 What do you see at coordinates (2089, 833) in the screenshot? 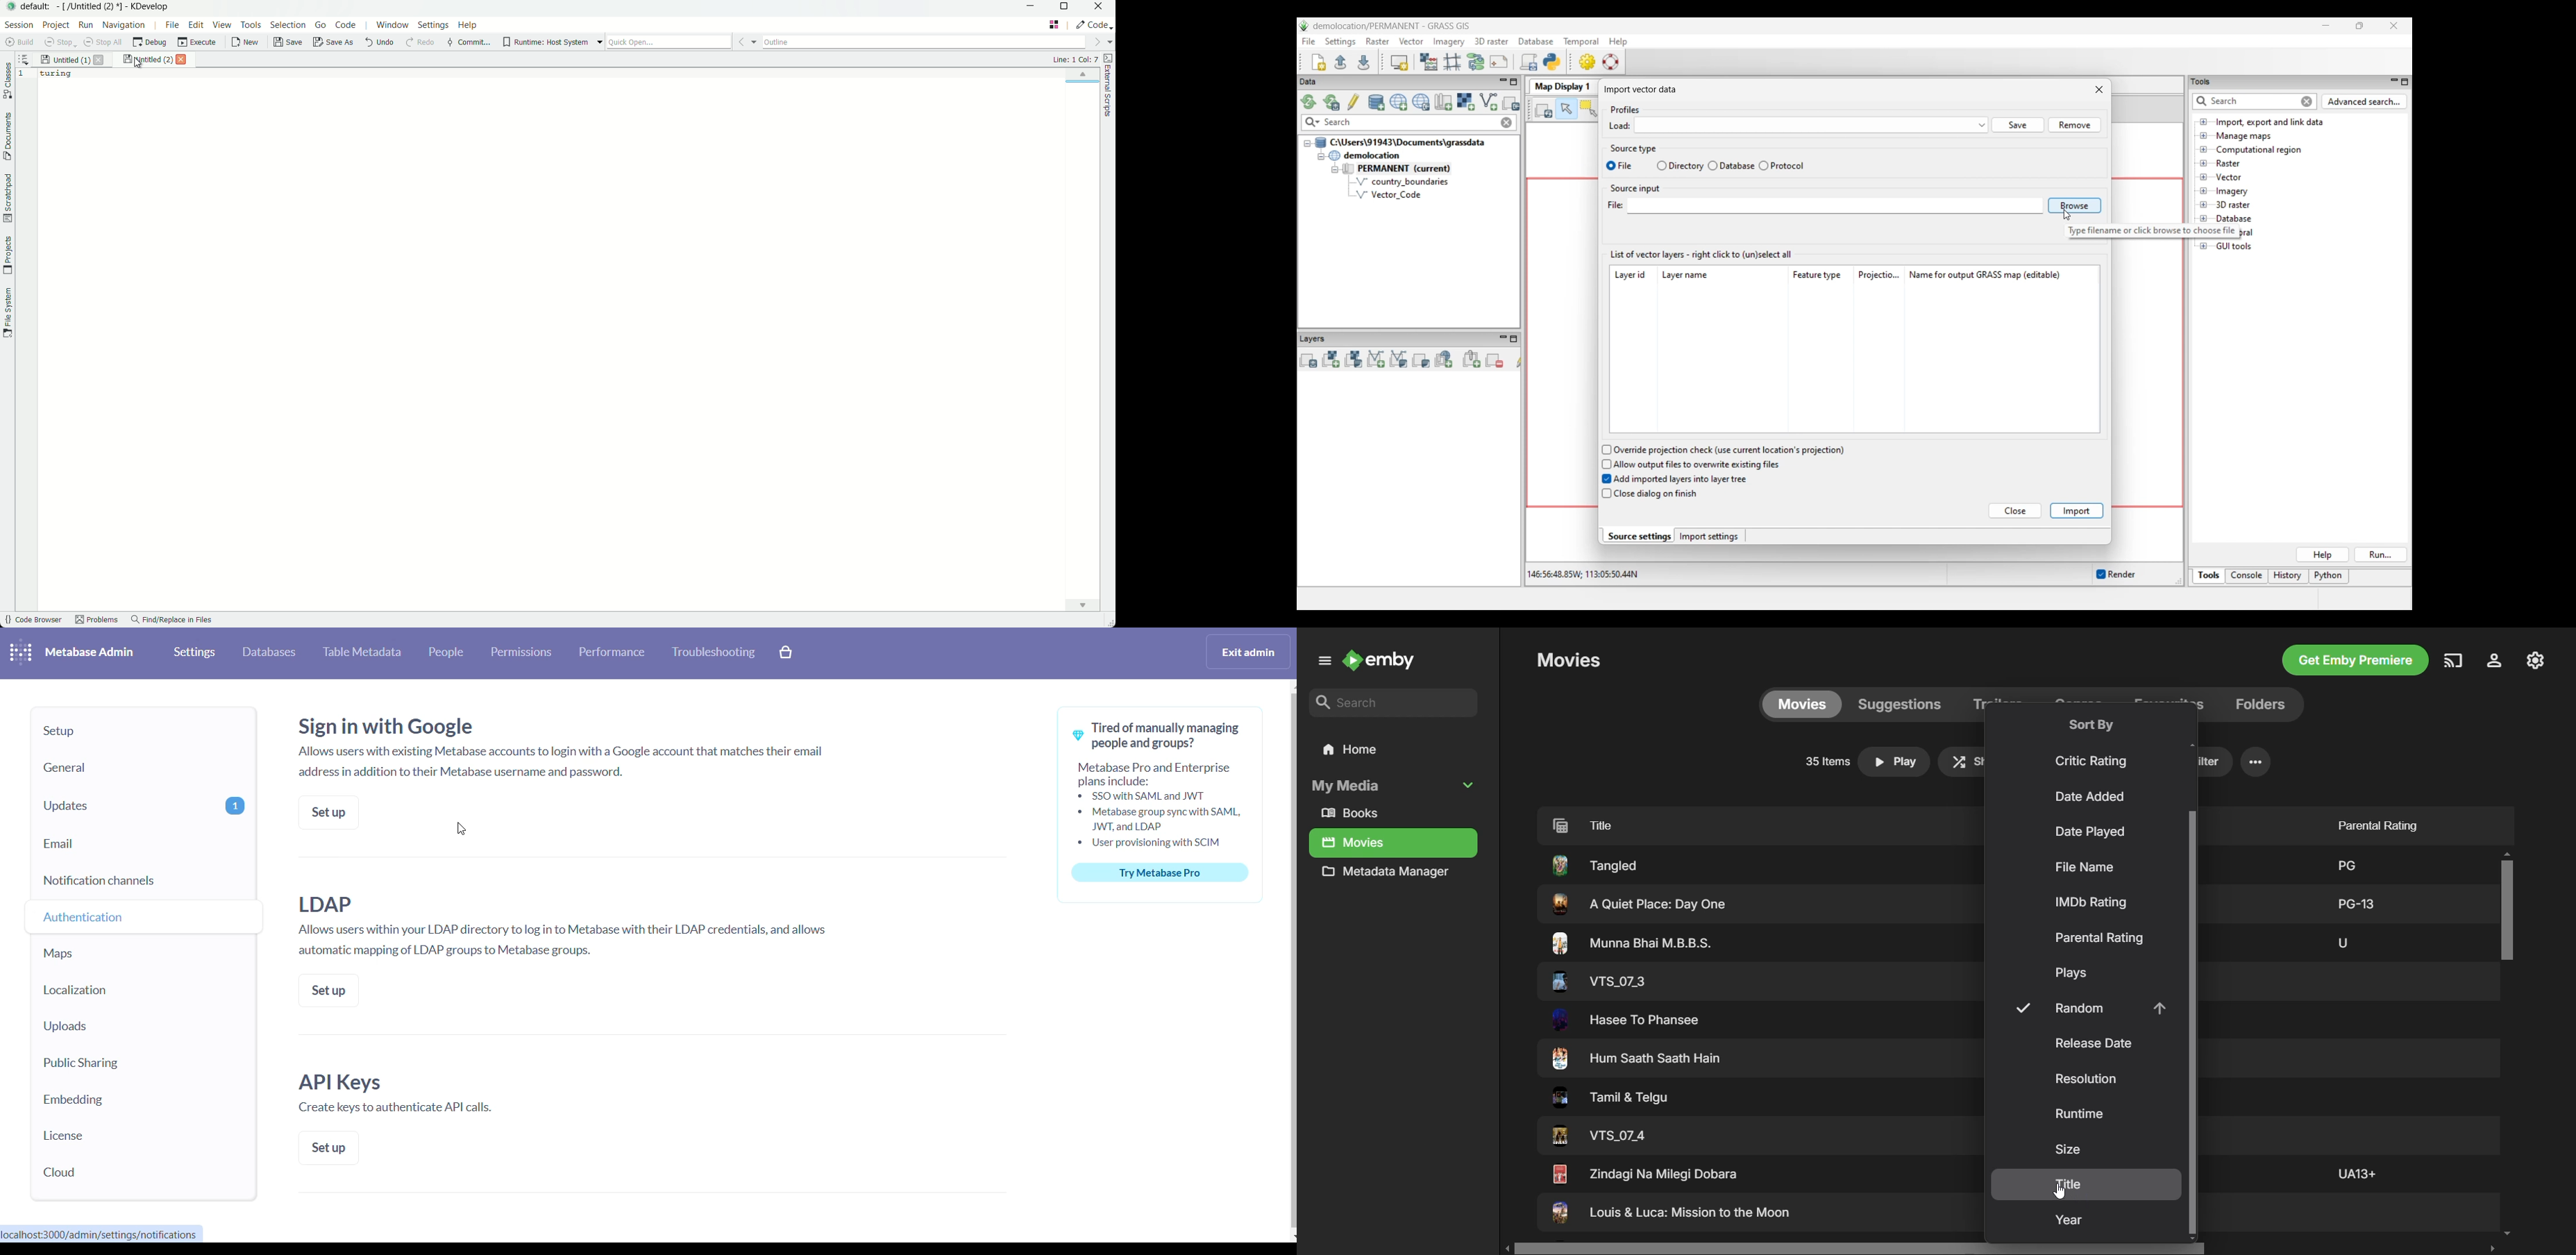
I see `Date Played` at bounding box center [2089, 833].